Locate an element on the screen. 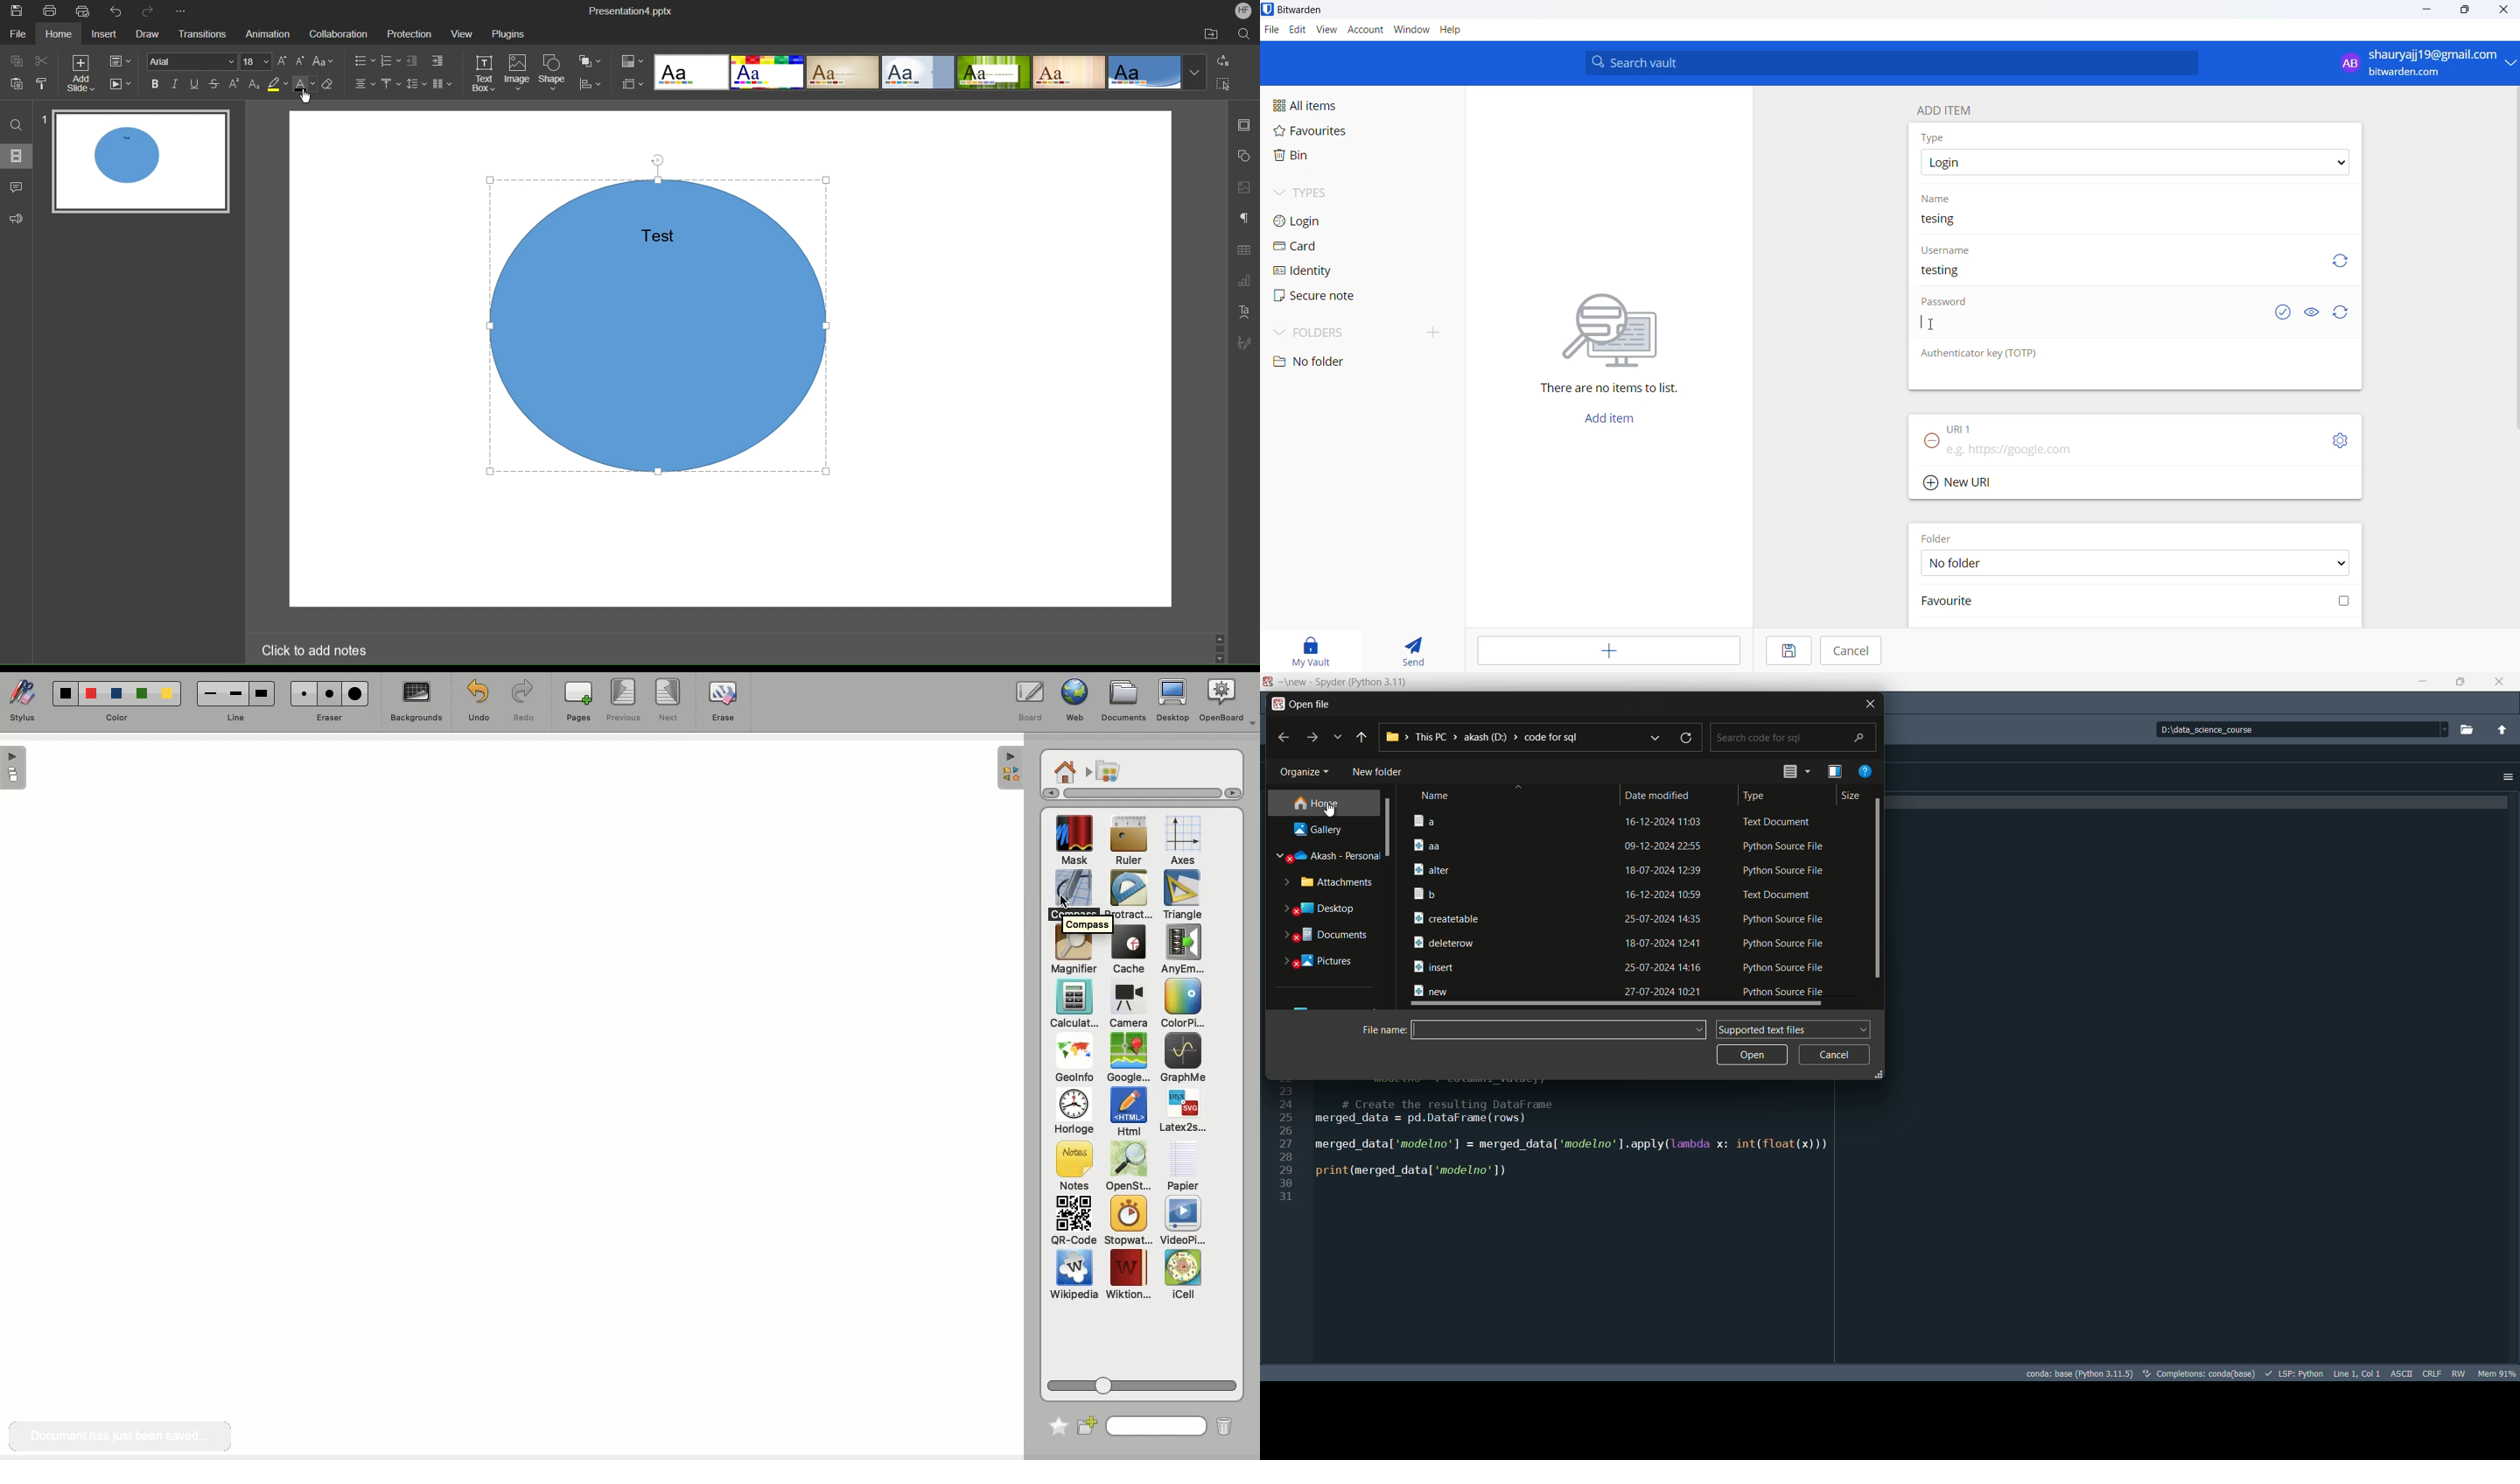 Image resolution: width=2520 pixels, height=1484 pixels. timestamp is located at coordinates (1663, 894).